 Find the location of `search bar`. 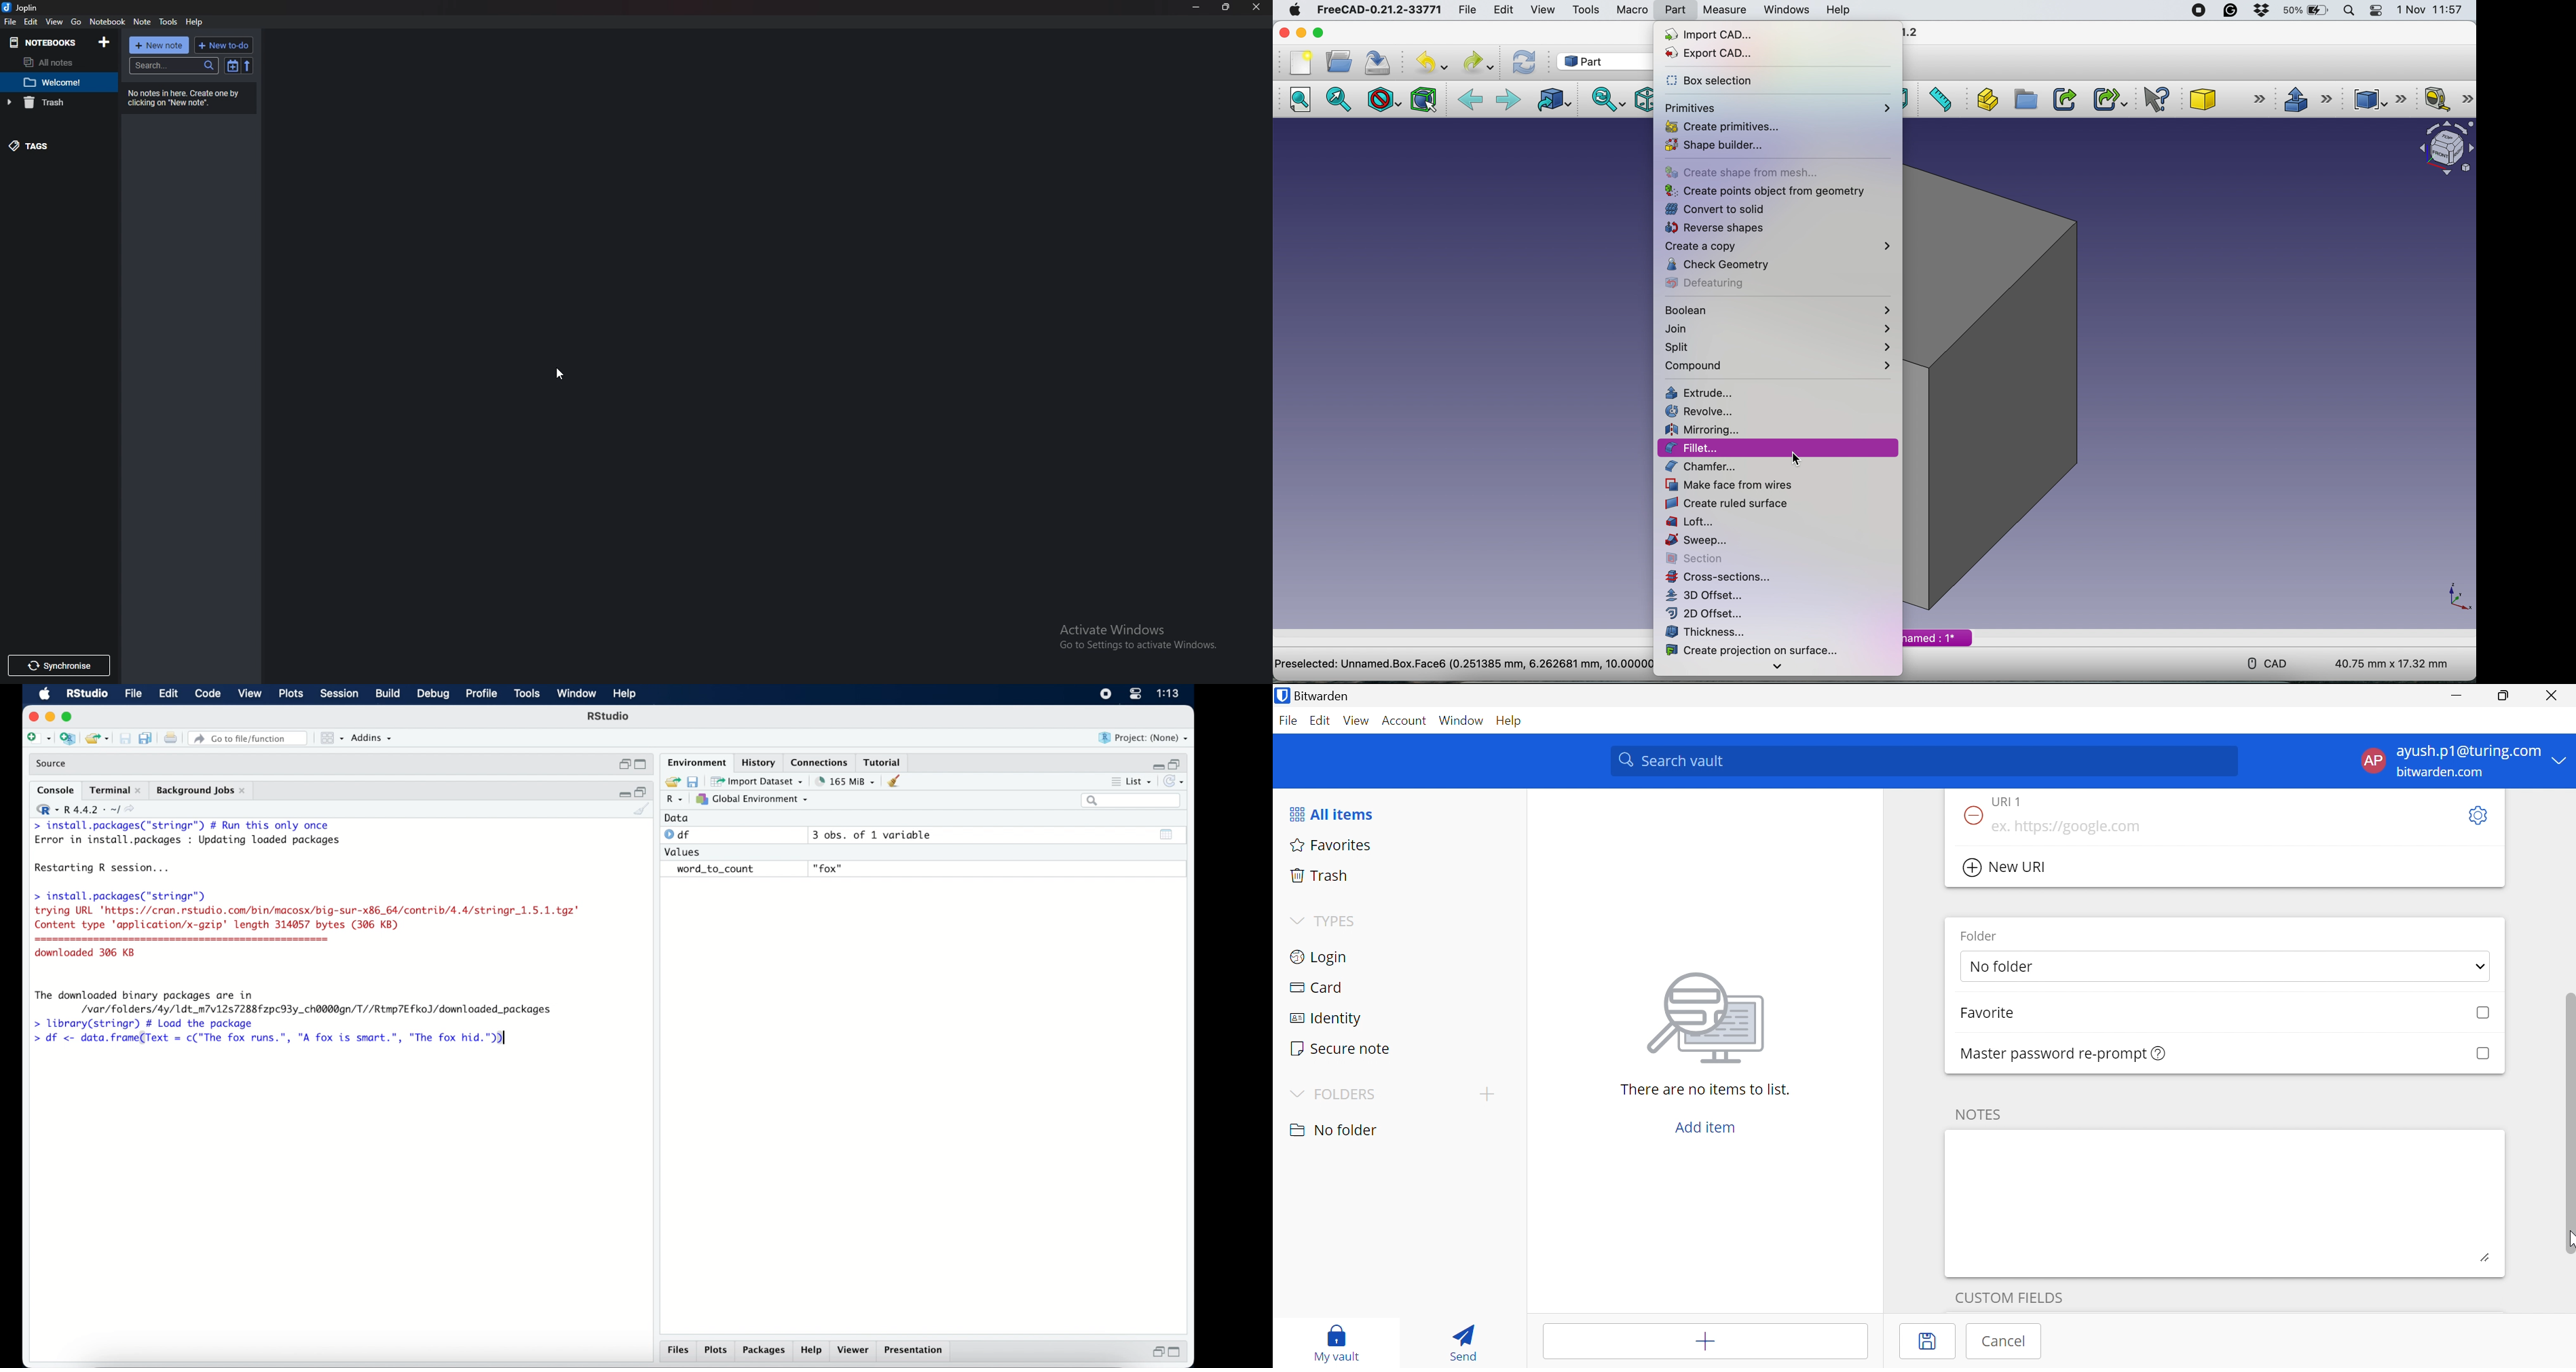

search bar is located at coordinates (1133, 801).